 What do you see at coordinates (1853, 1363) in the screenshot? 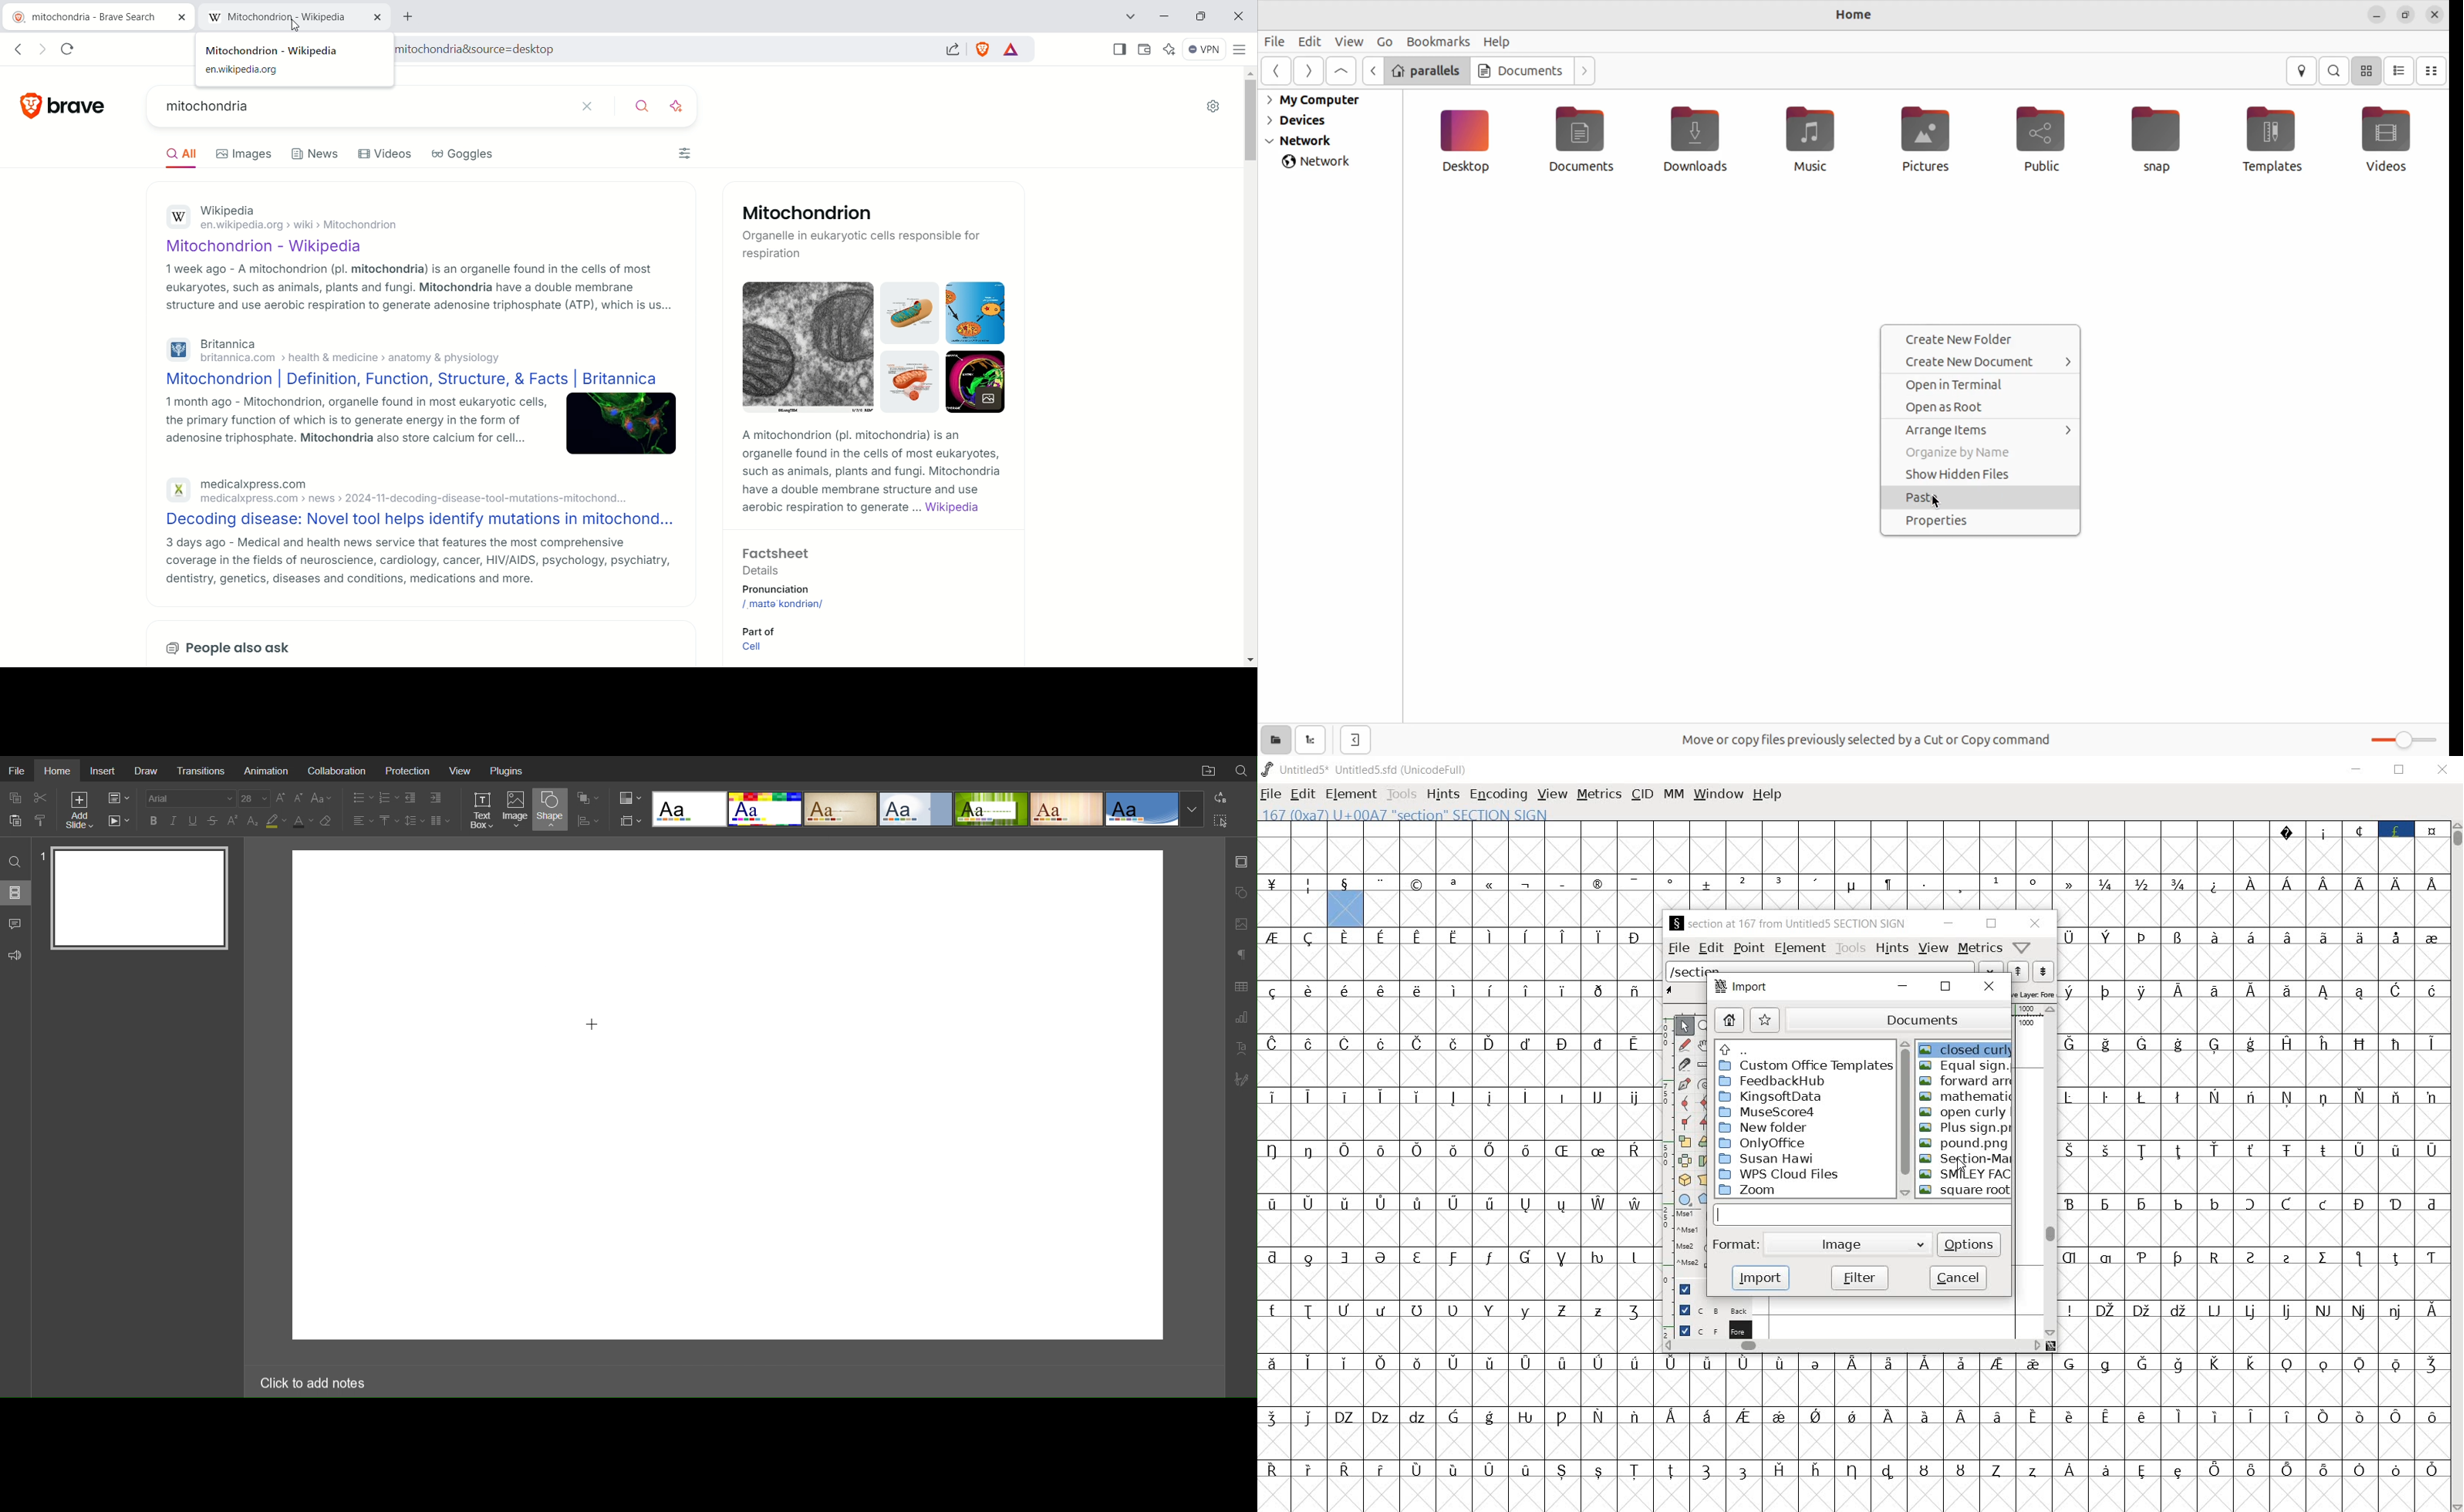
I see `special letters` at bounding box center [1853, 1363].